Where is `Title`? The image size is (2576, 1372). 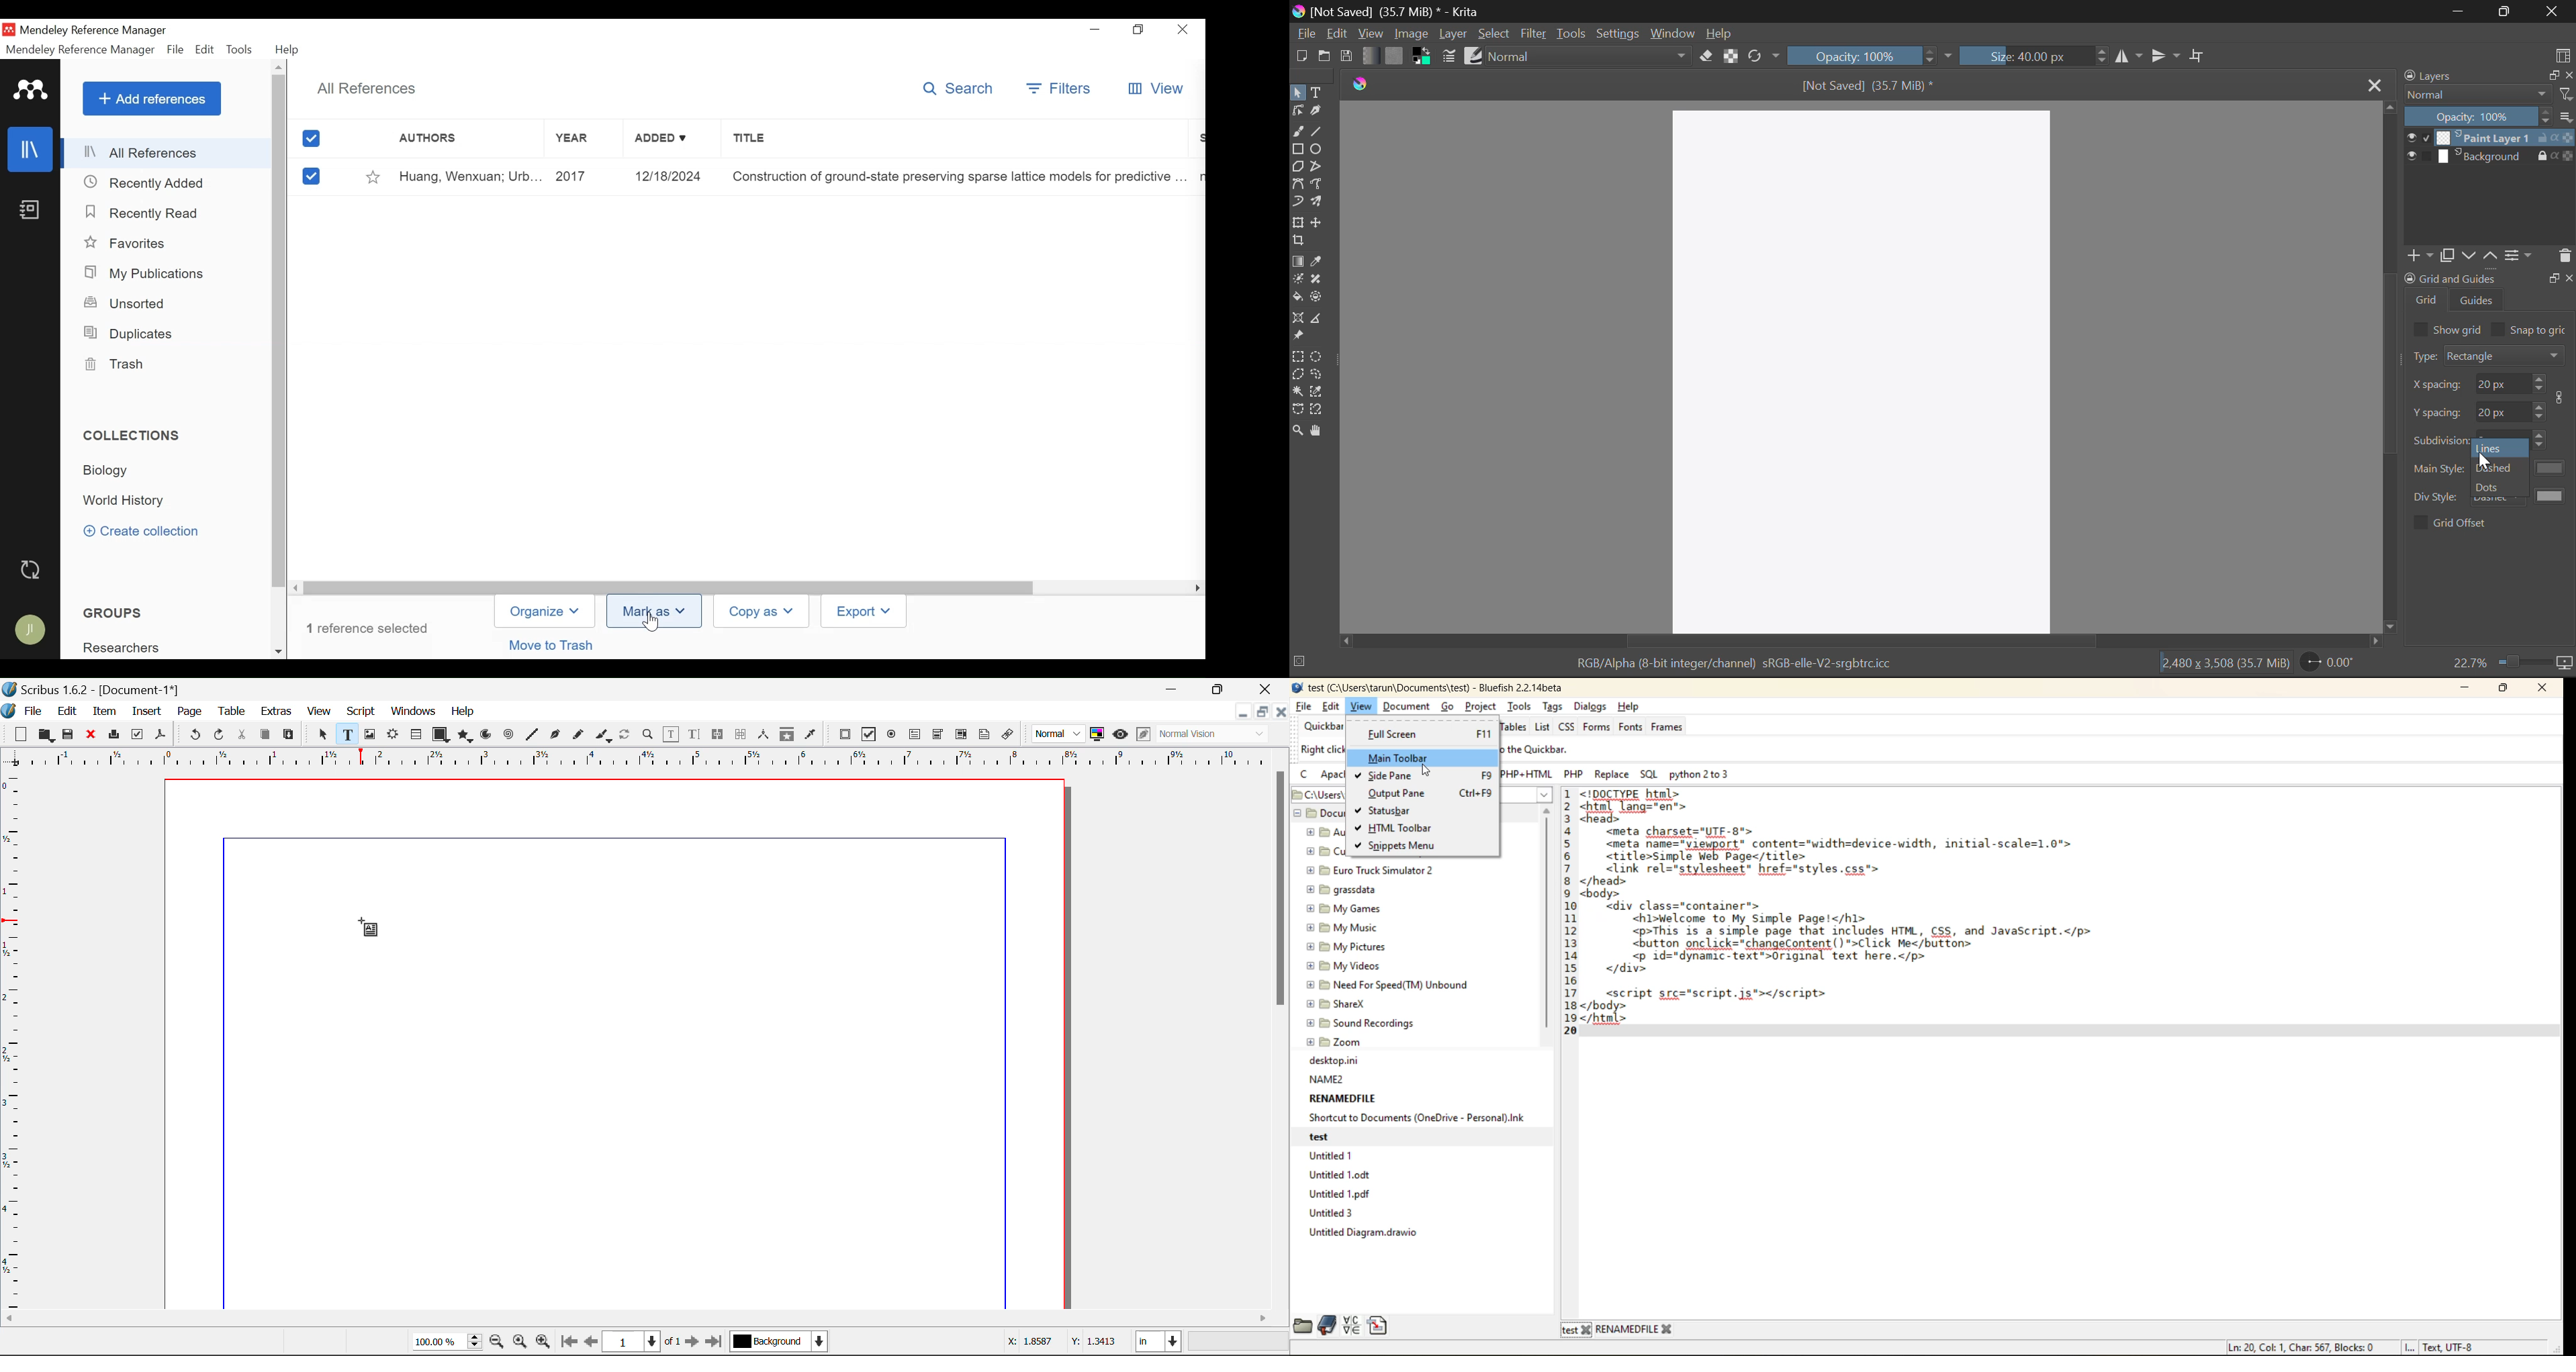 Title is located at coordinates (959, 141).